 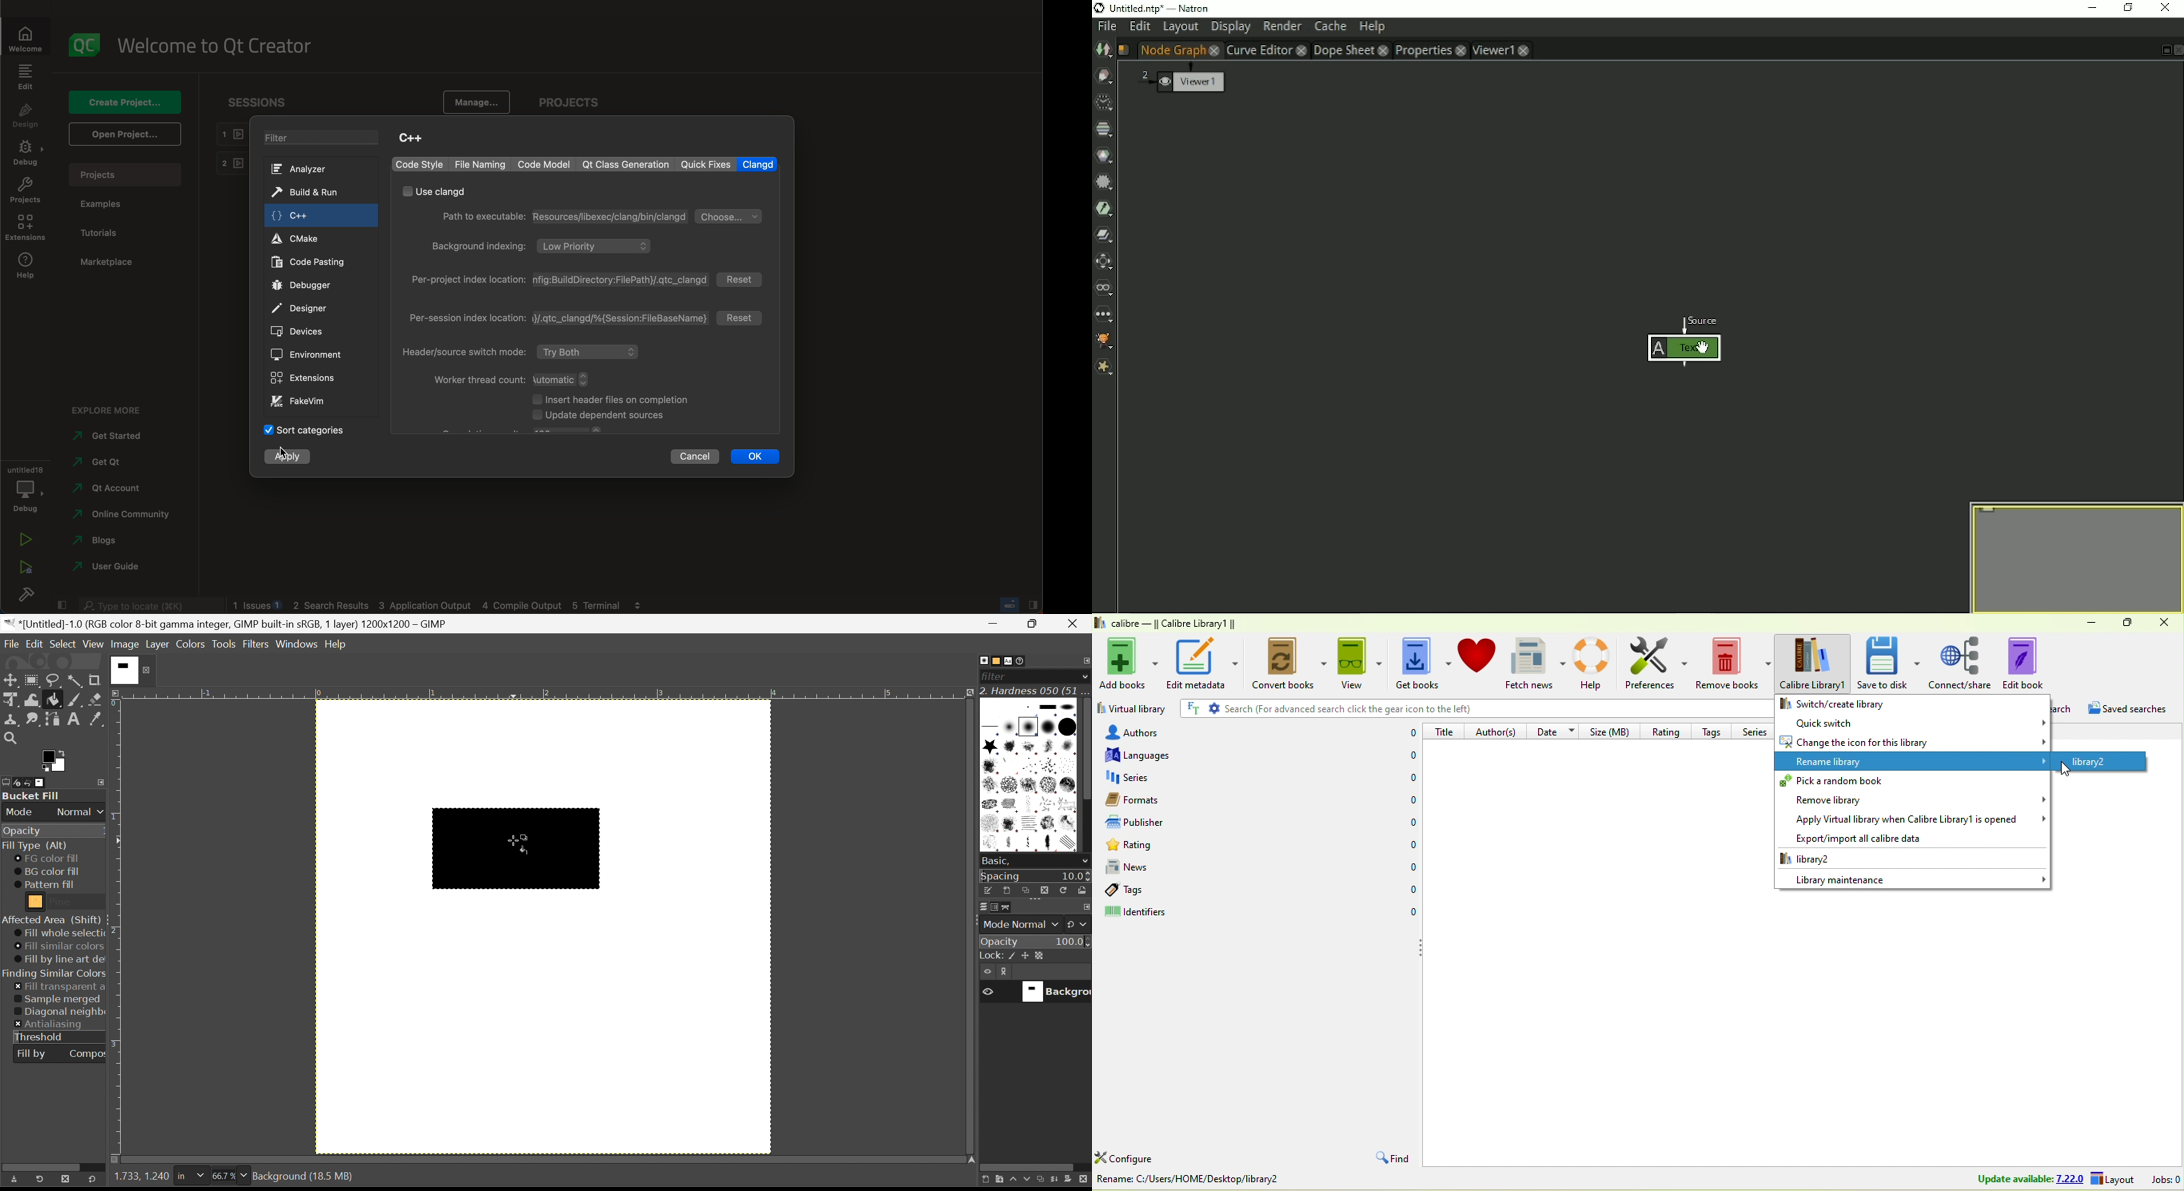 What do you see at coordinates (133, 670) in the screenshot?
I see `Close` at bounding box center [133, 670].